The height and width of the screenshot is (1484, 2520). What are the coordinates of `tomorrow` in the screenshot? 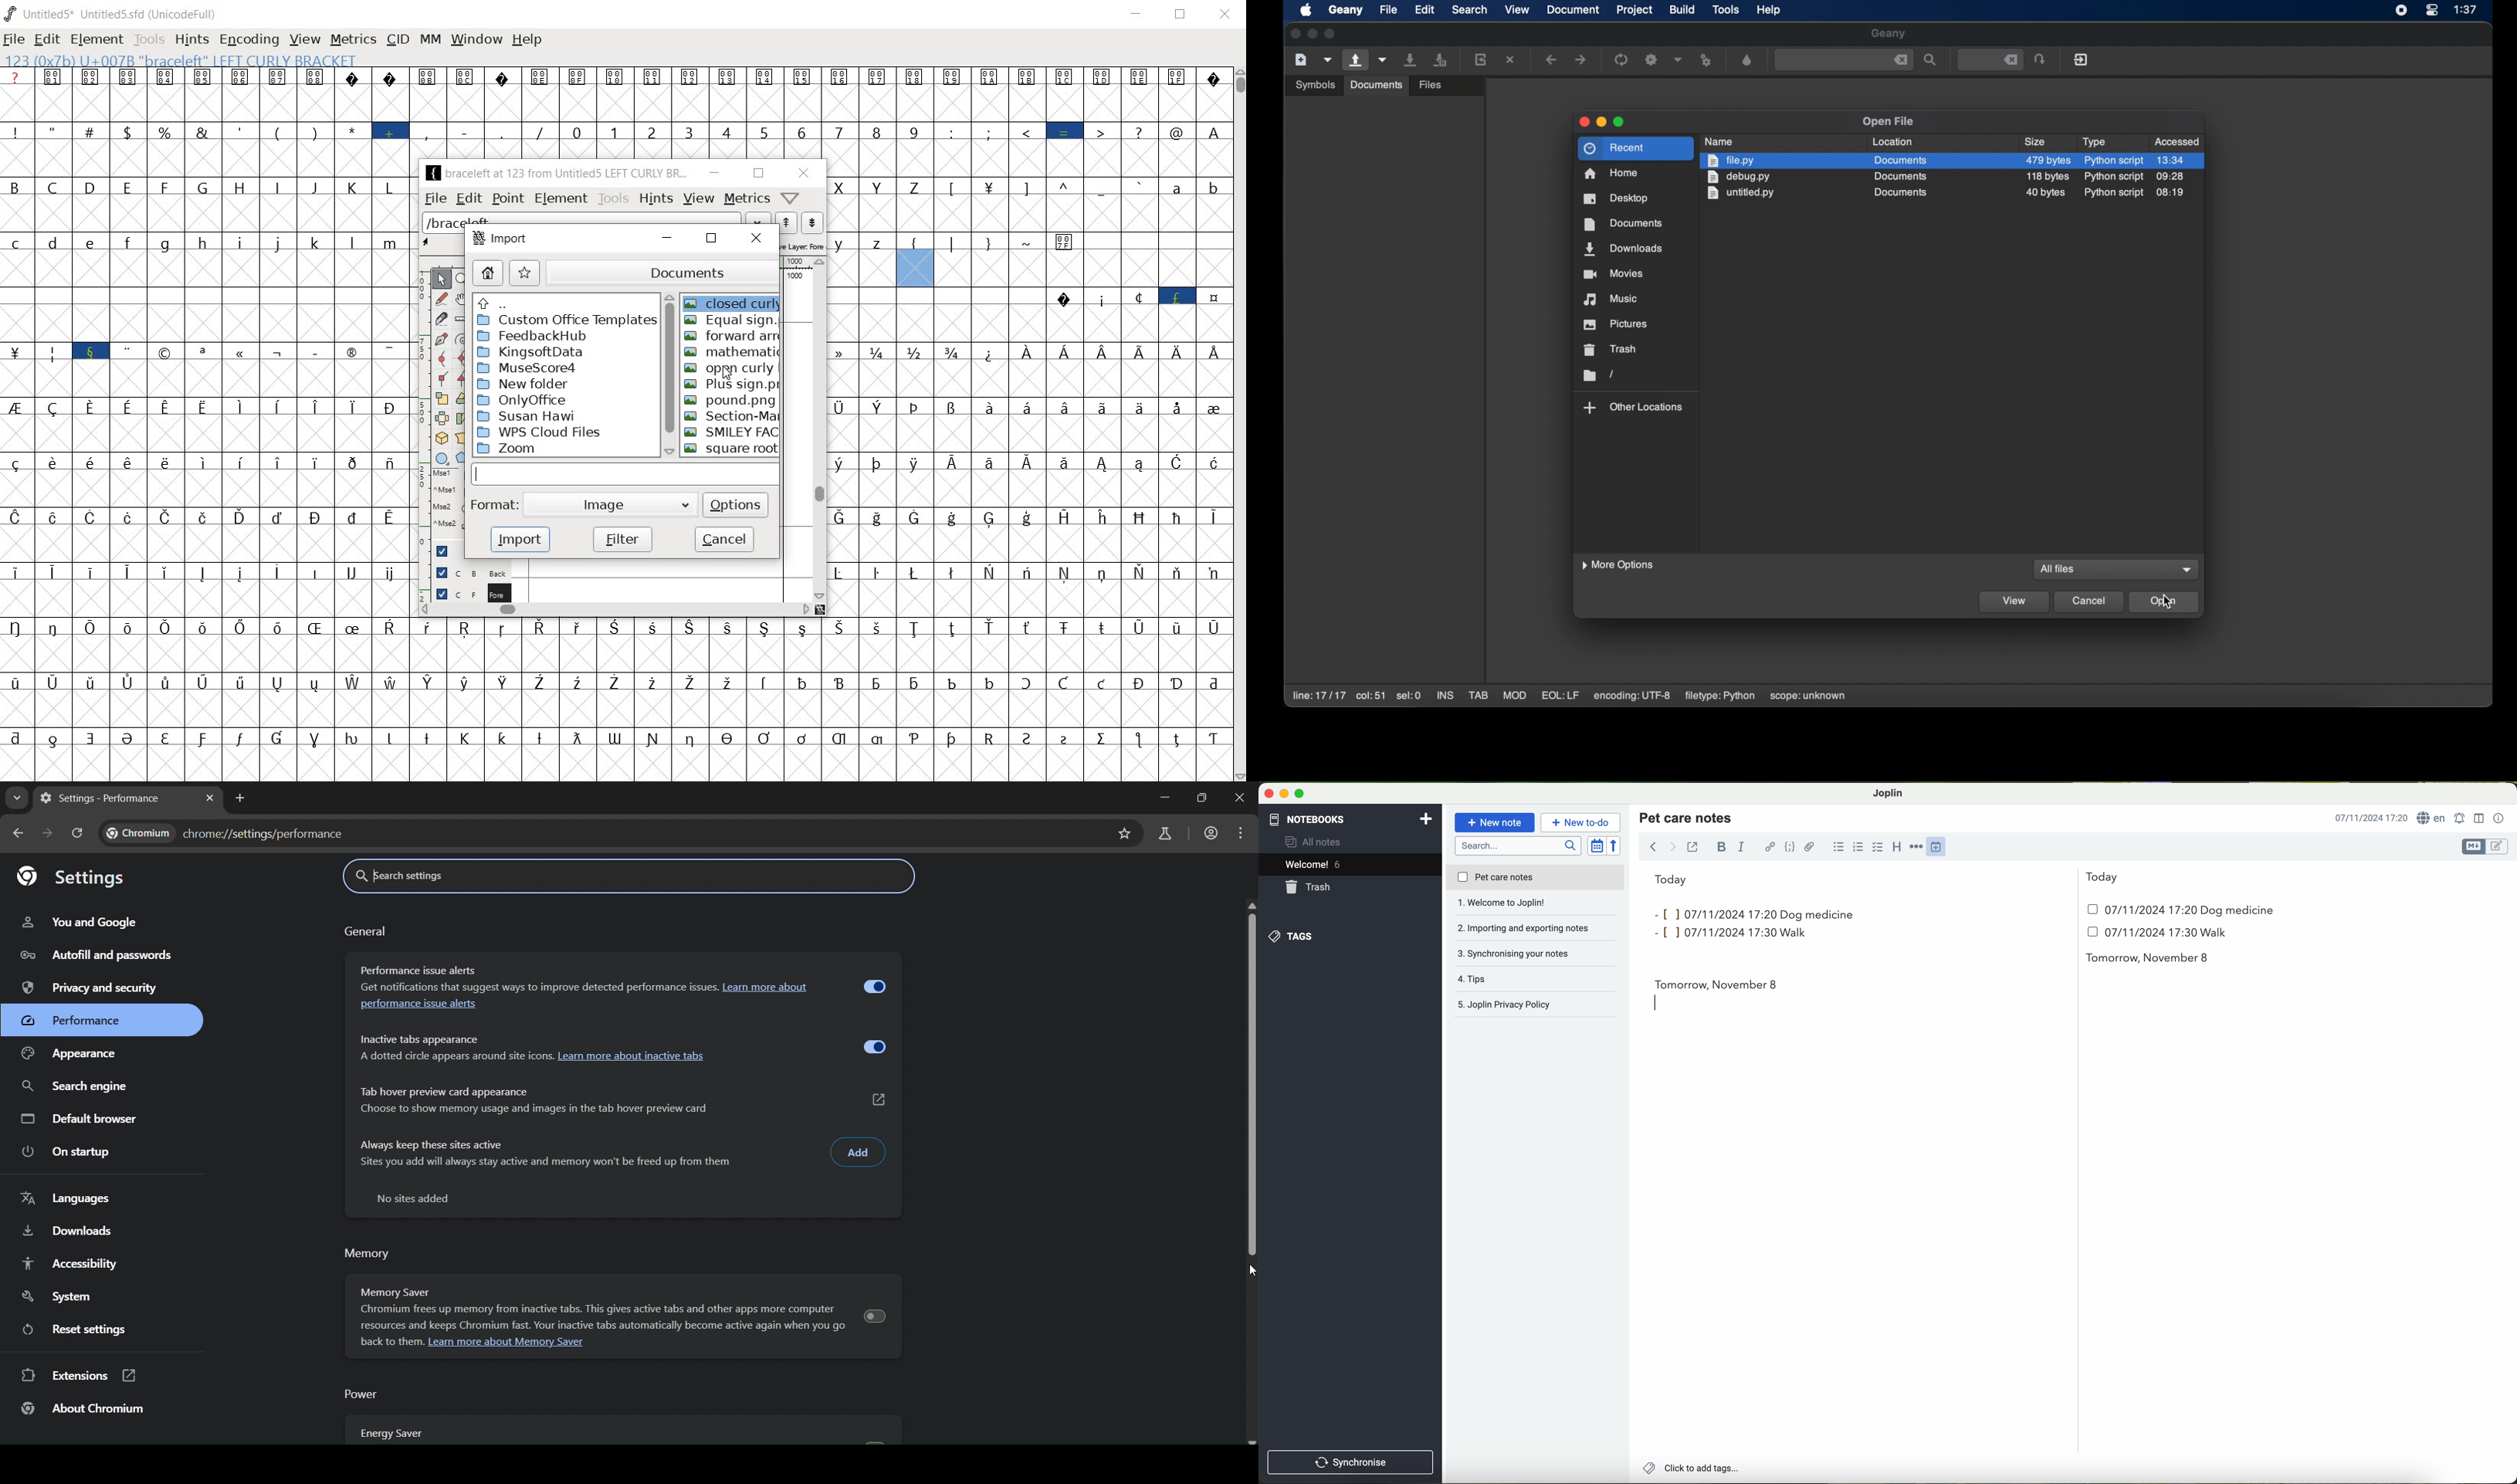 It's located at (1716, 982).